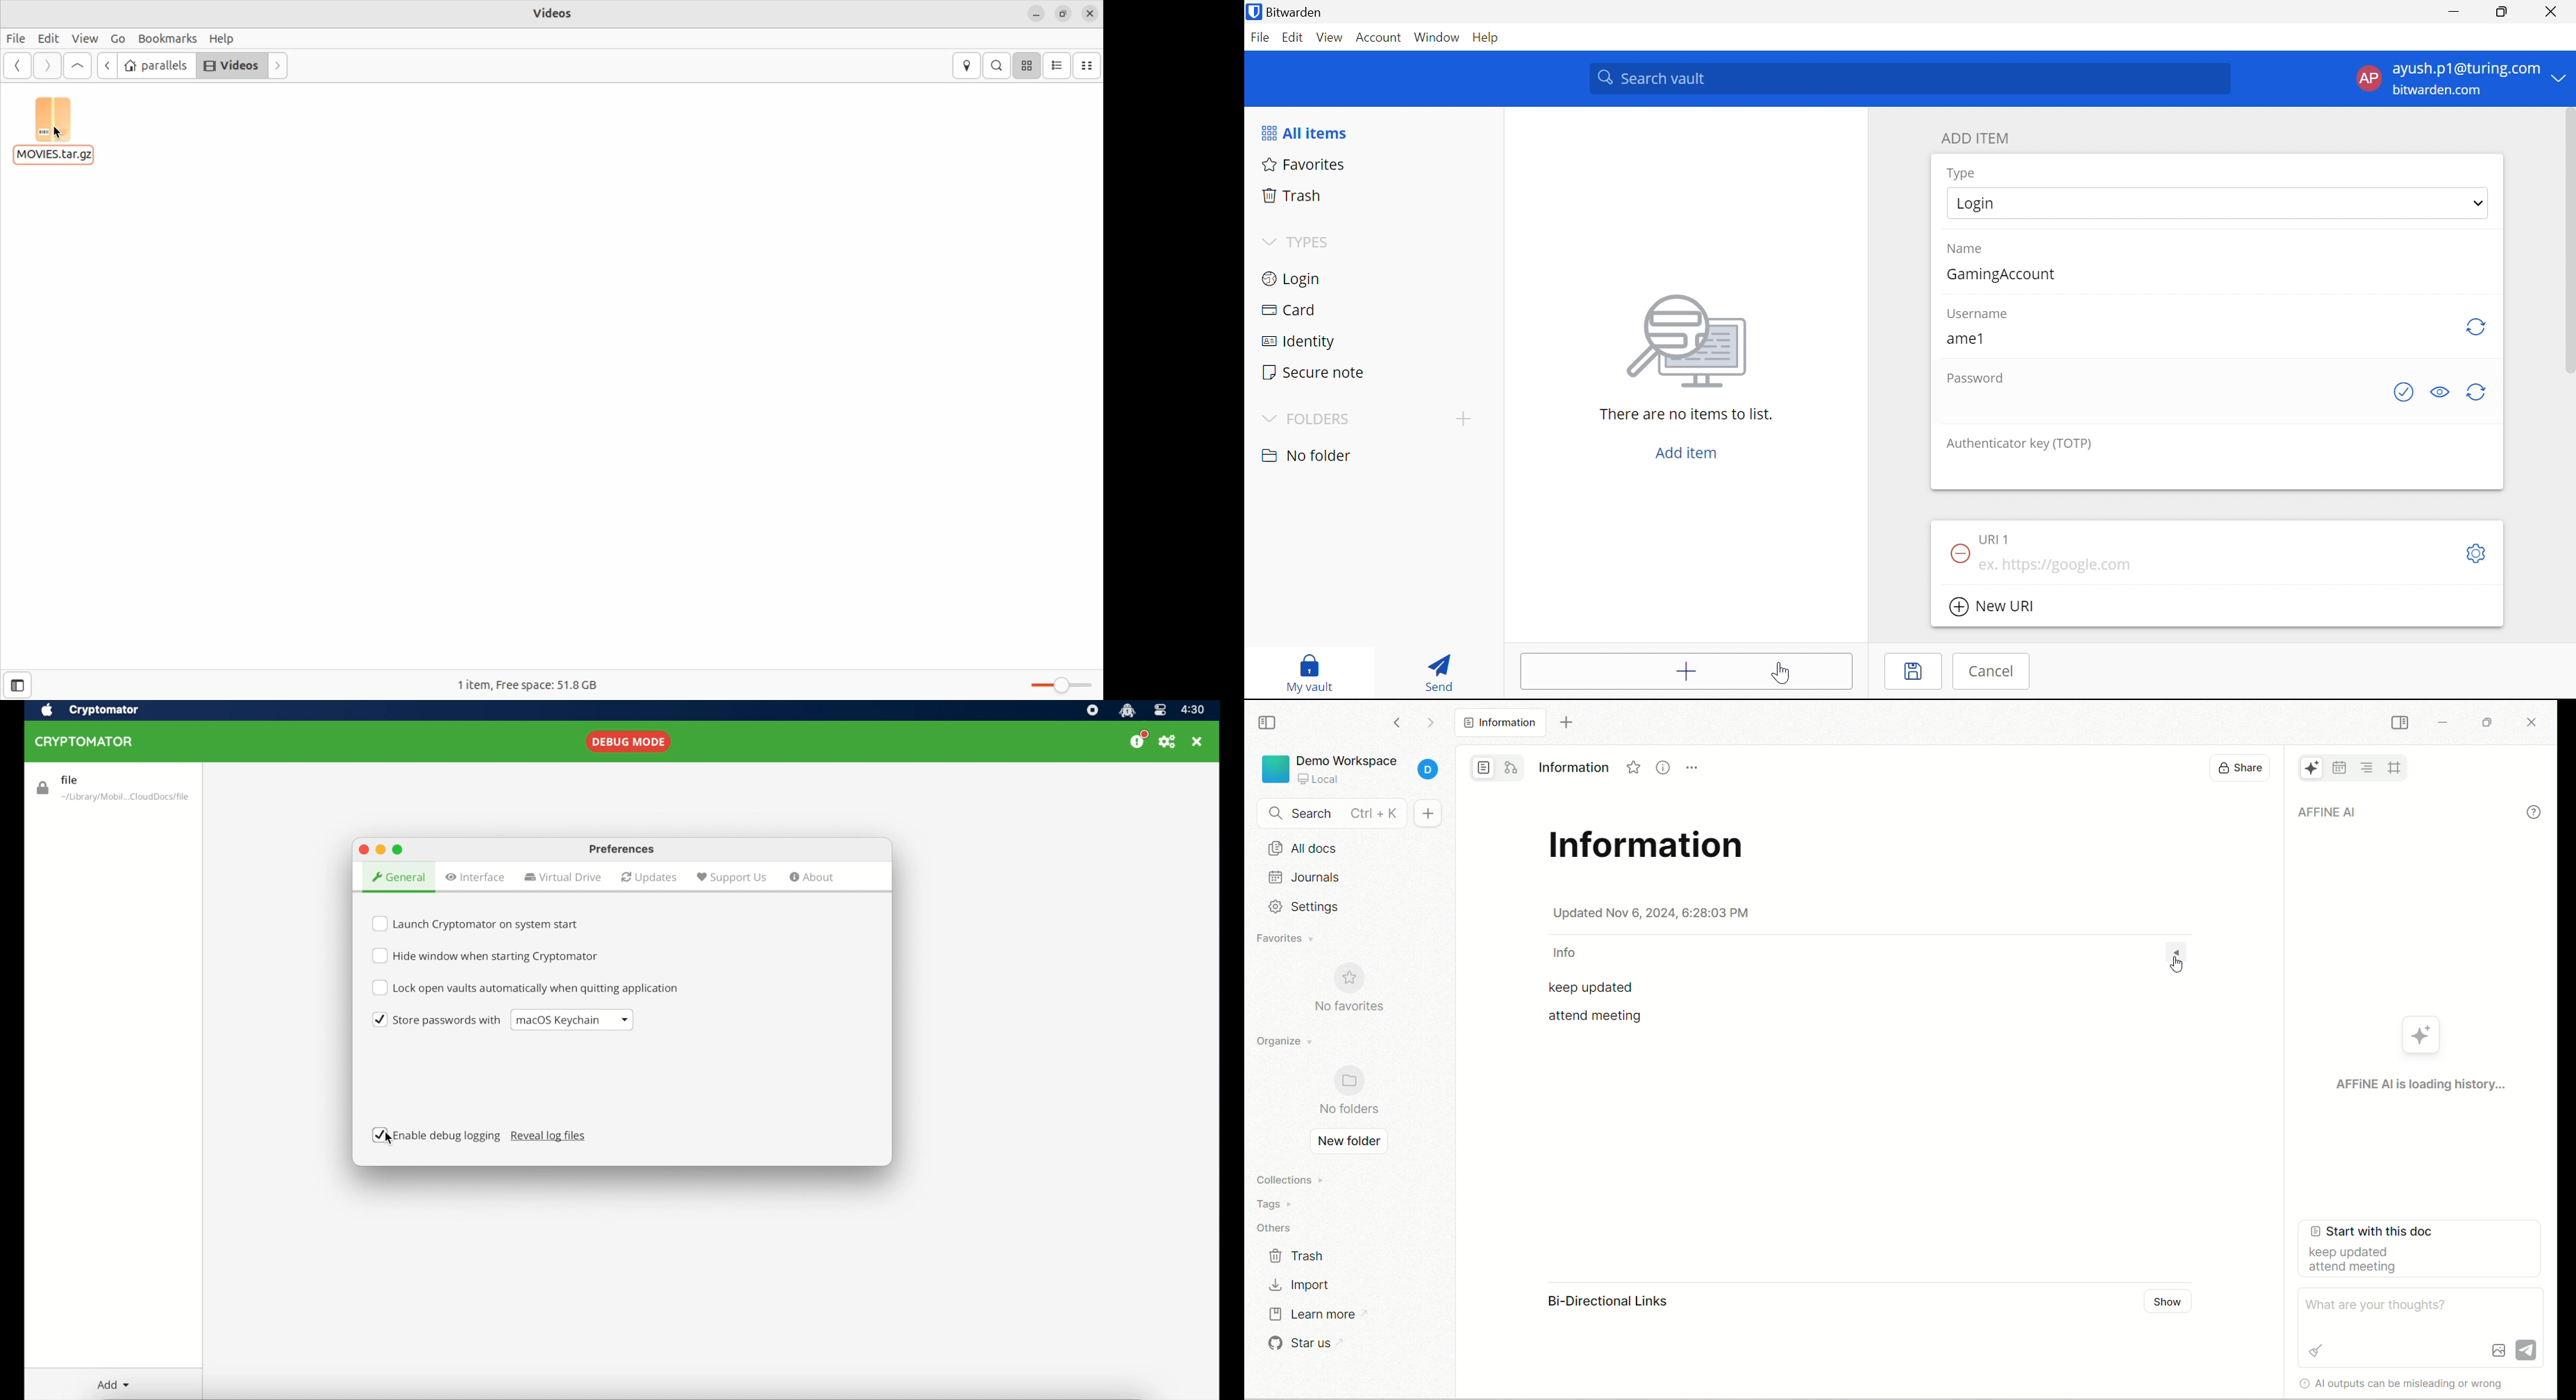 The image size is (2576, 1400). What do you see at coordinates (1564, 723) in the screenshot?
I see `new tab` at bounding box center [1564, 723].